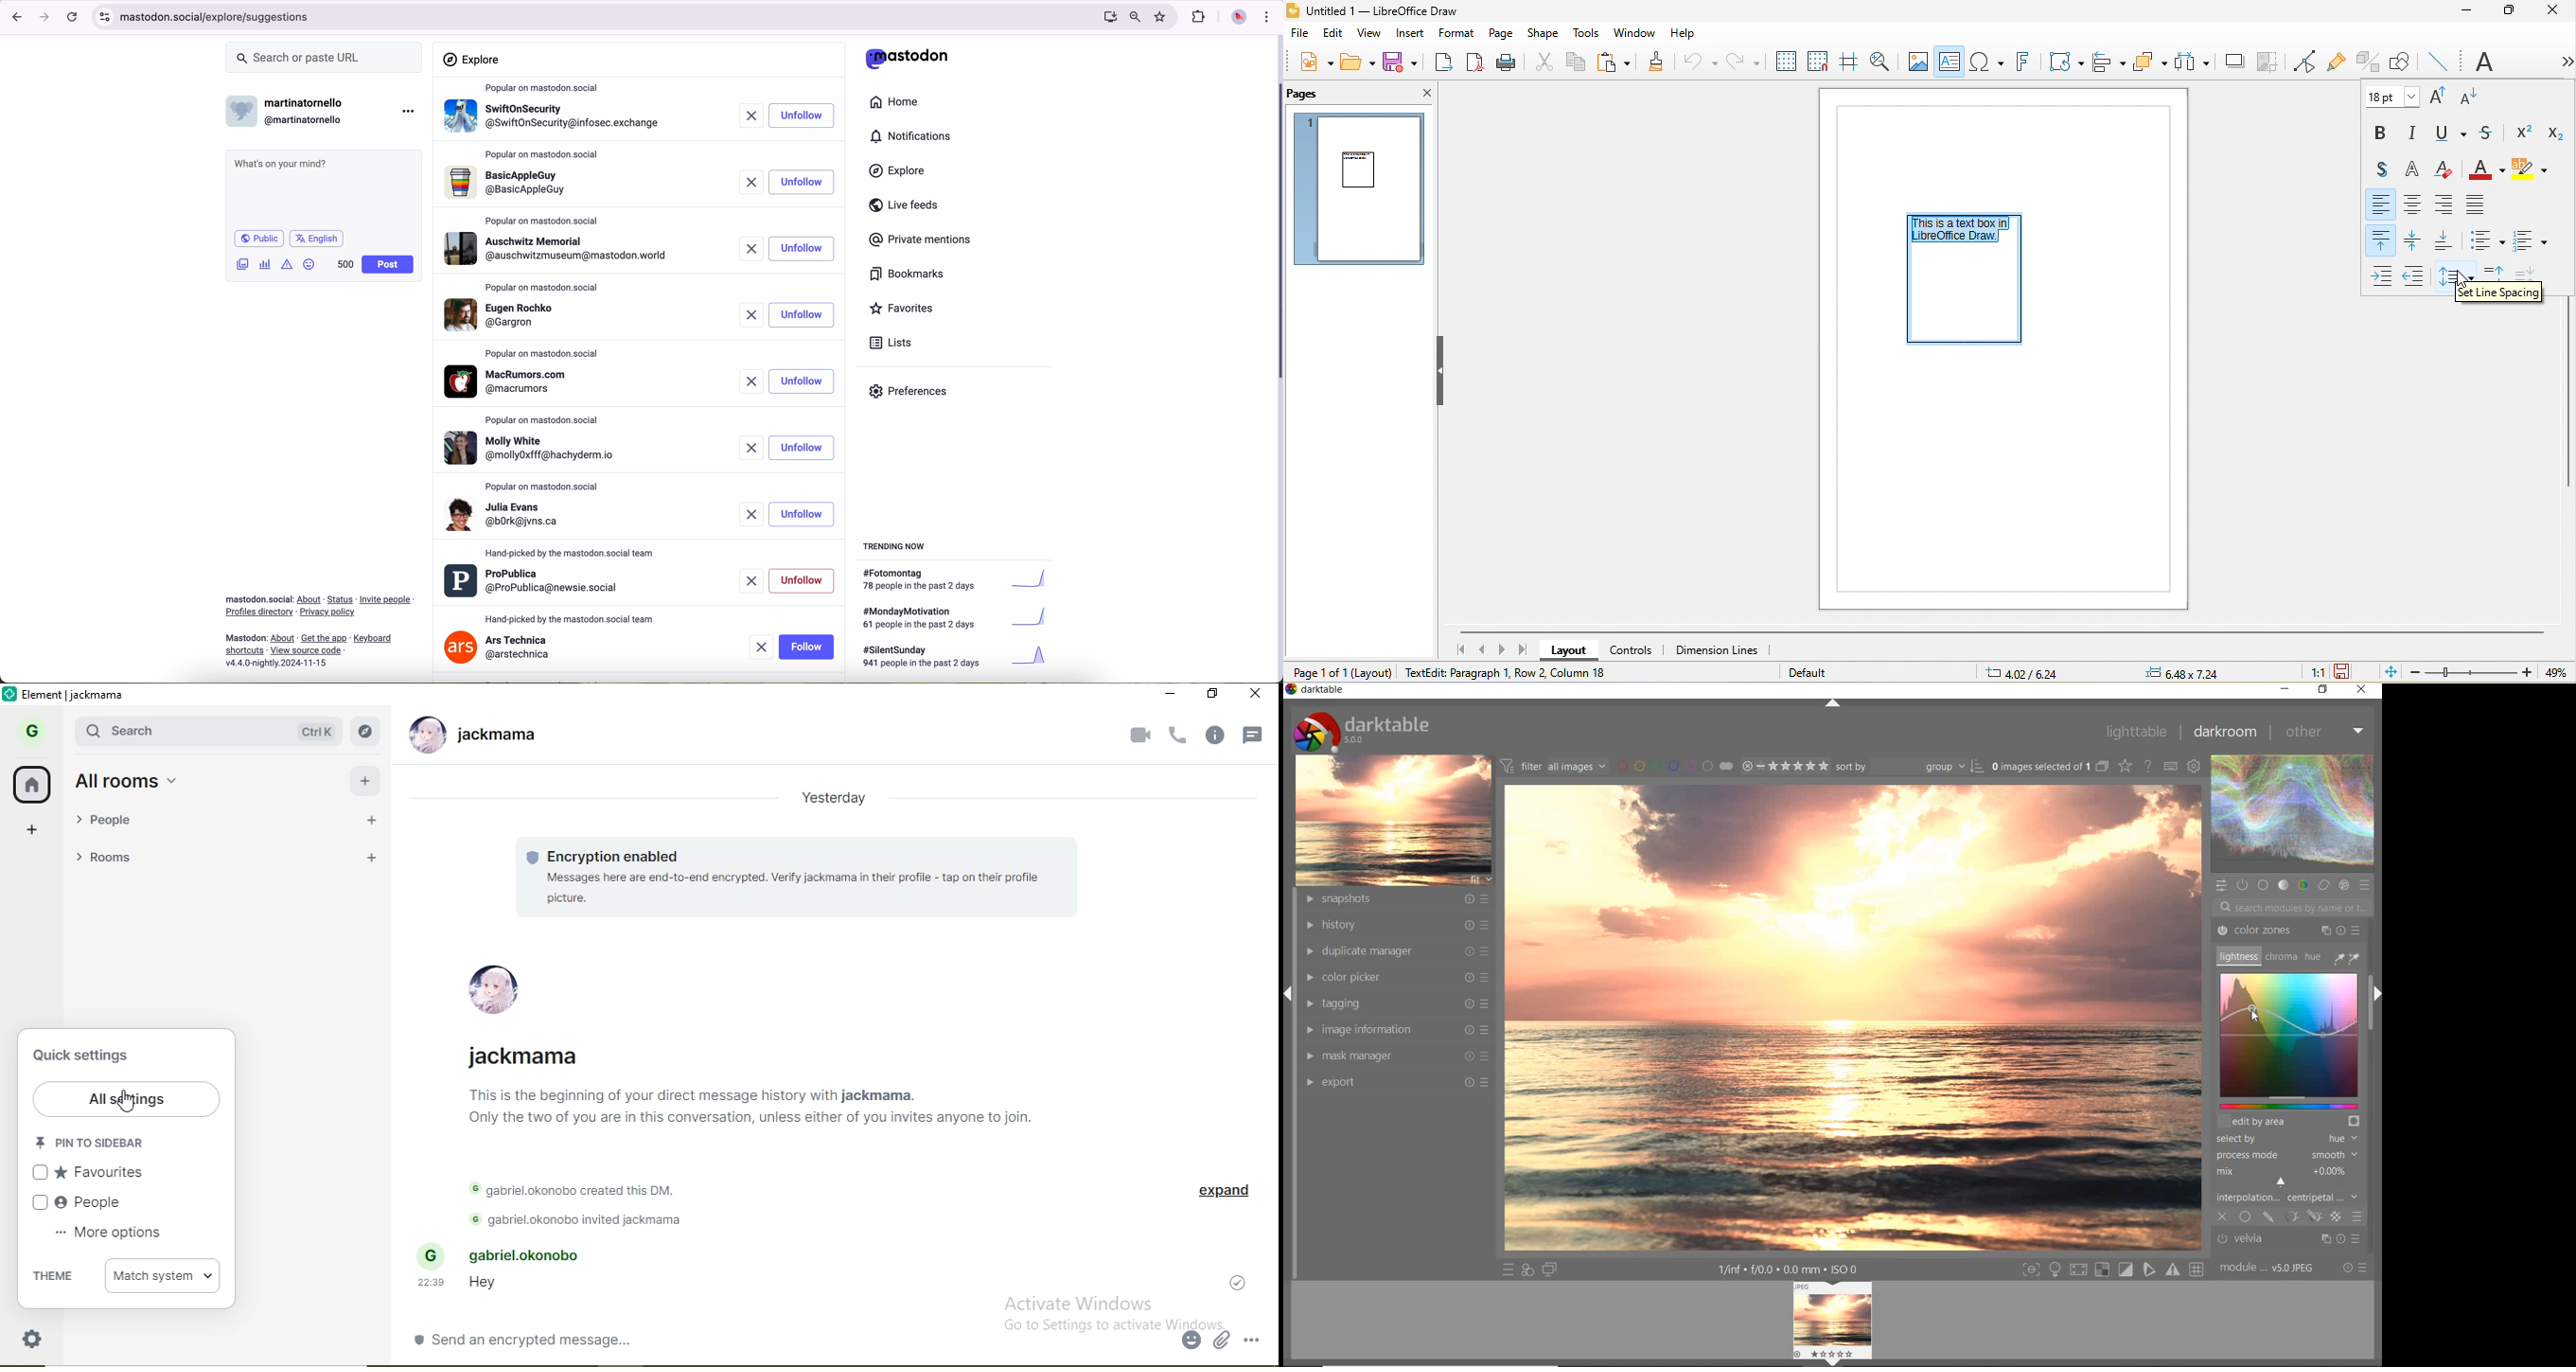 The width and height of the screenshot is (2576, 1372). I want to click on IMAGE PREVIEW, so click(1833, 1324).